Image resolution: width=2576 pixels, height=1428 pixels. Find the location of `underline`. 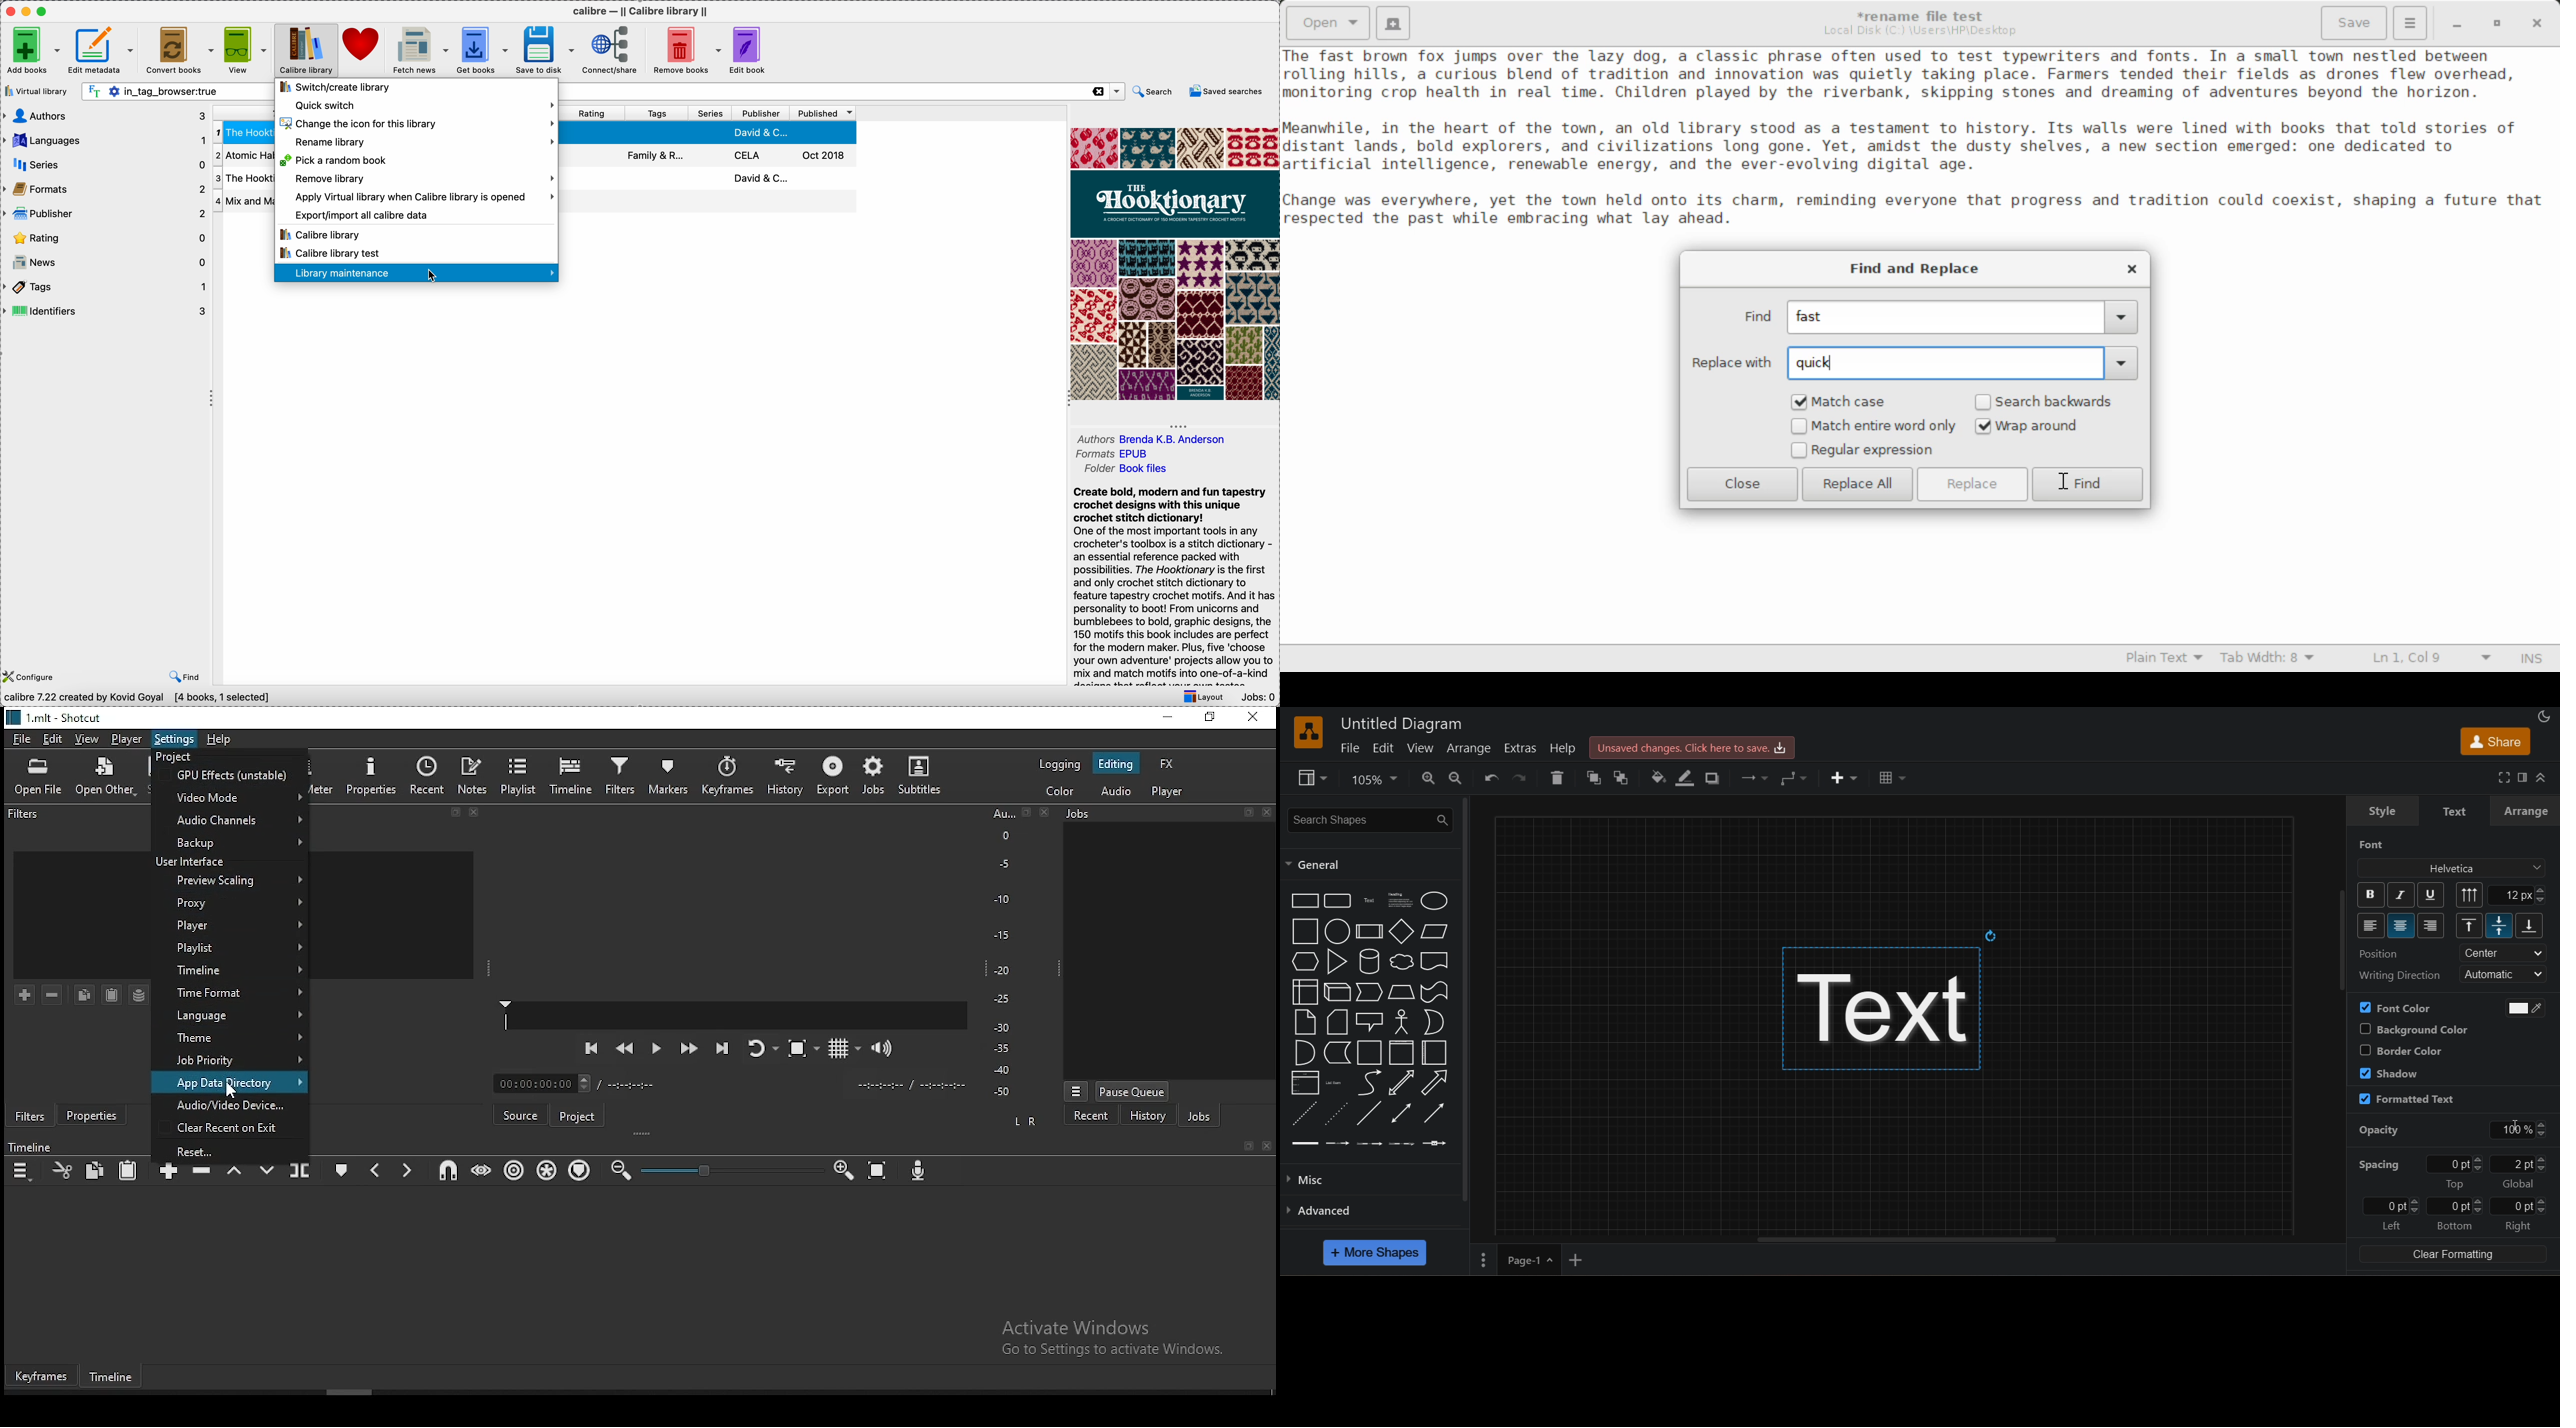

underline is located at coordinates (2431, 894).